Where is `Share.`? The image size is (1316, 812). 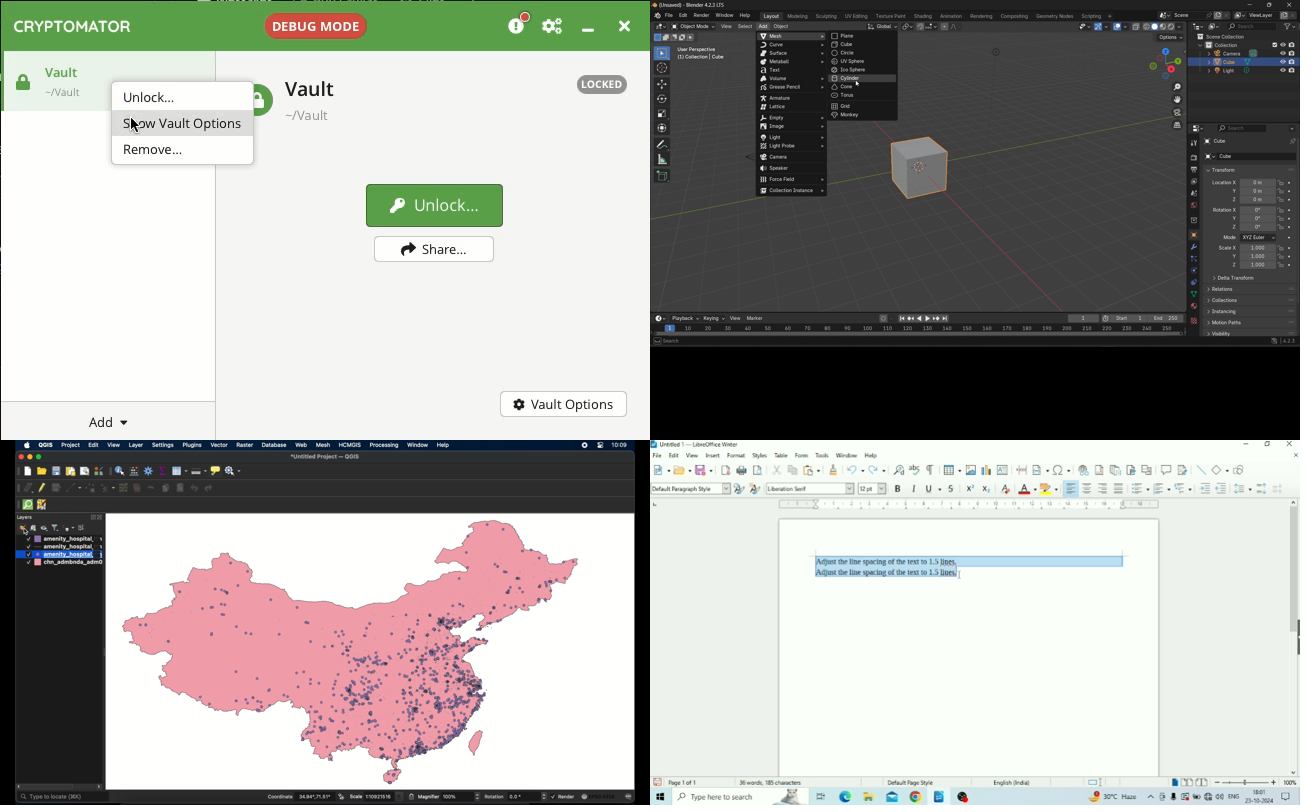
Share. is located at coordinates (436, 249).